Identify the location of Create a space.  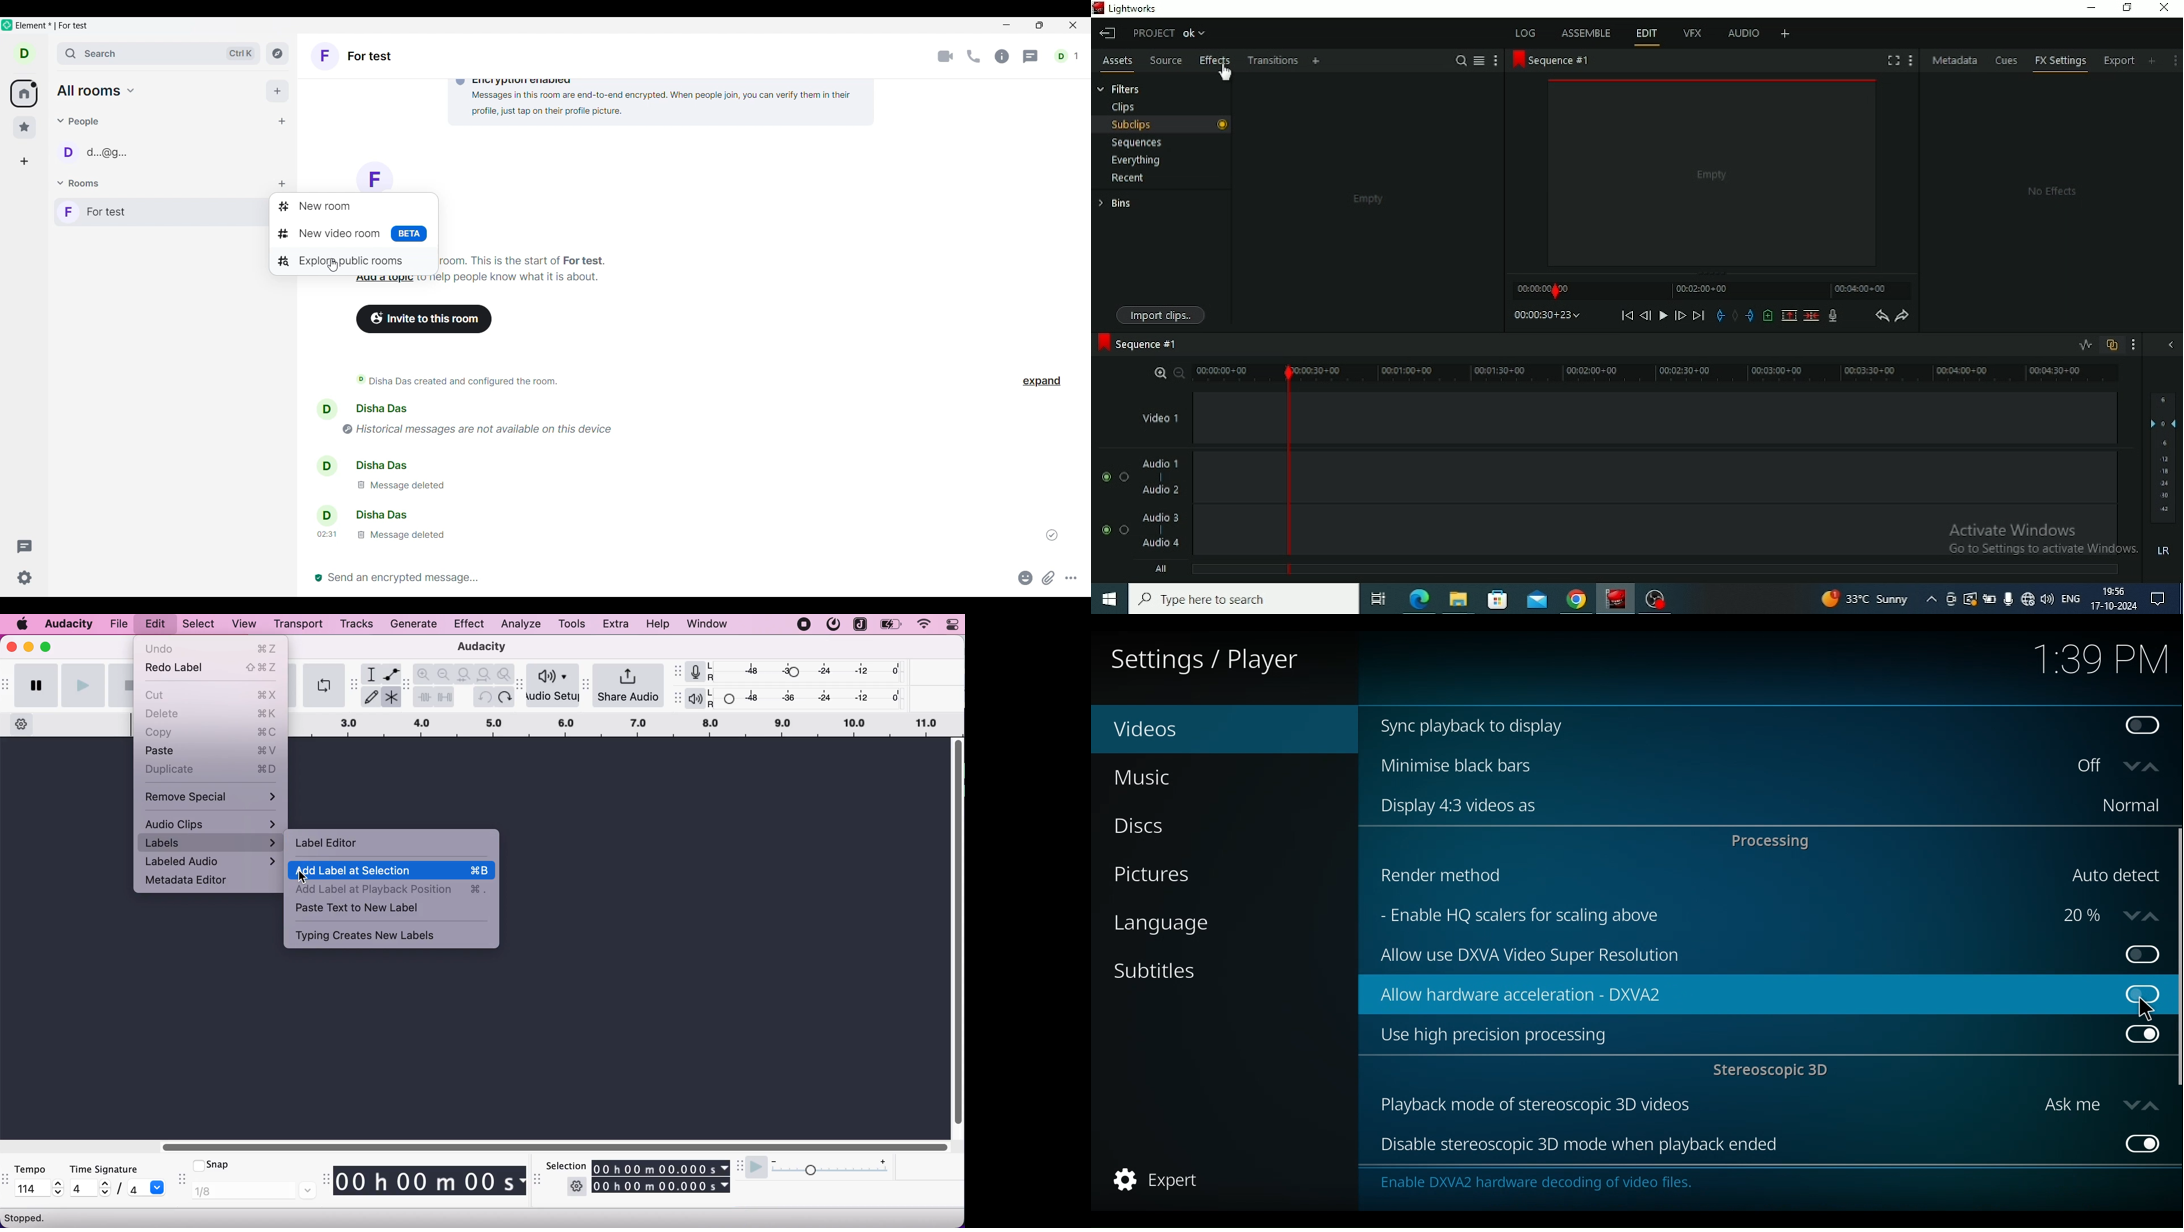
(24, 161).